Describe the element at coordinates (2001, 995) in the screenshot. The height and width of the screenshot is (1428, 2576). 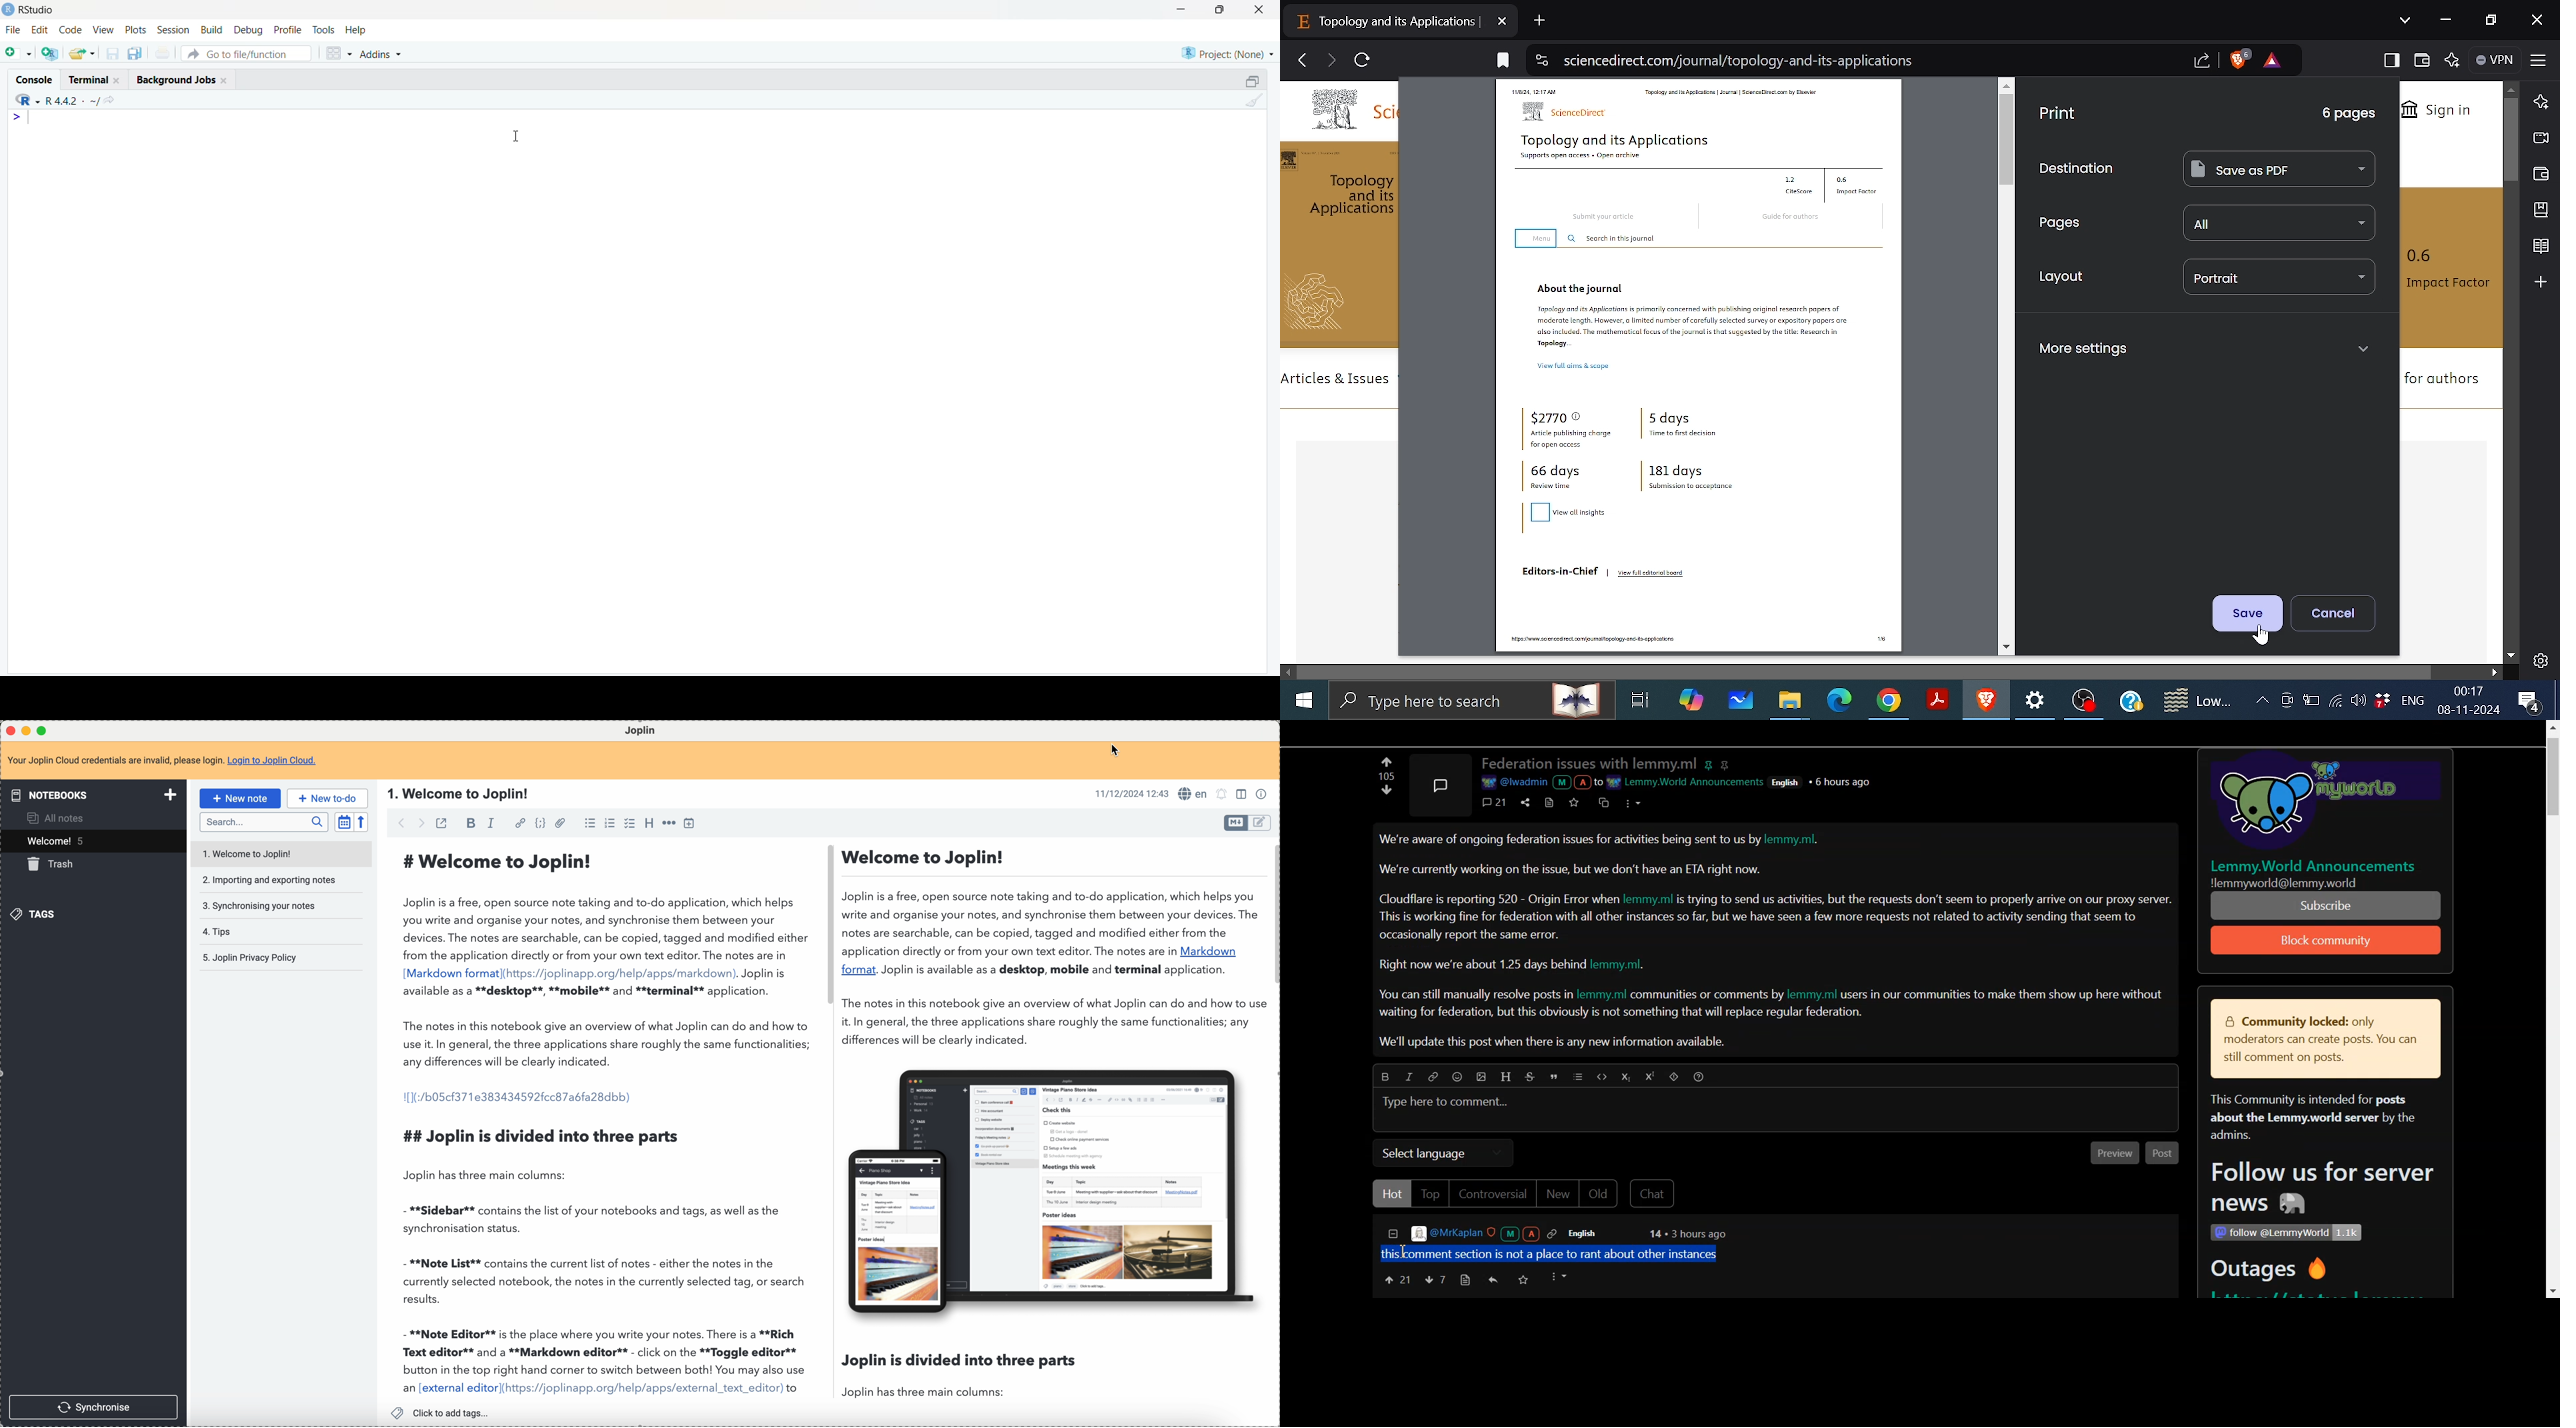
I see `| users in our communities to make them show up here withou` at that location.